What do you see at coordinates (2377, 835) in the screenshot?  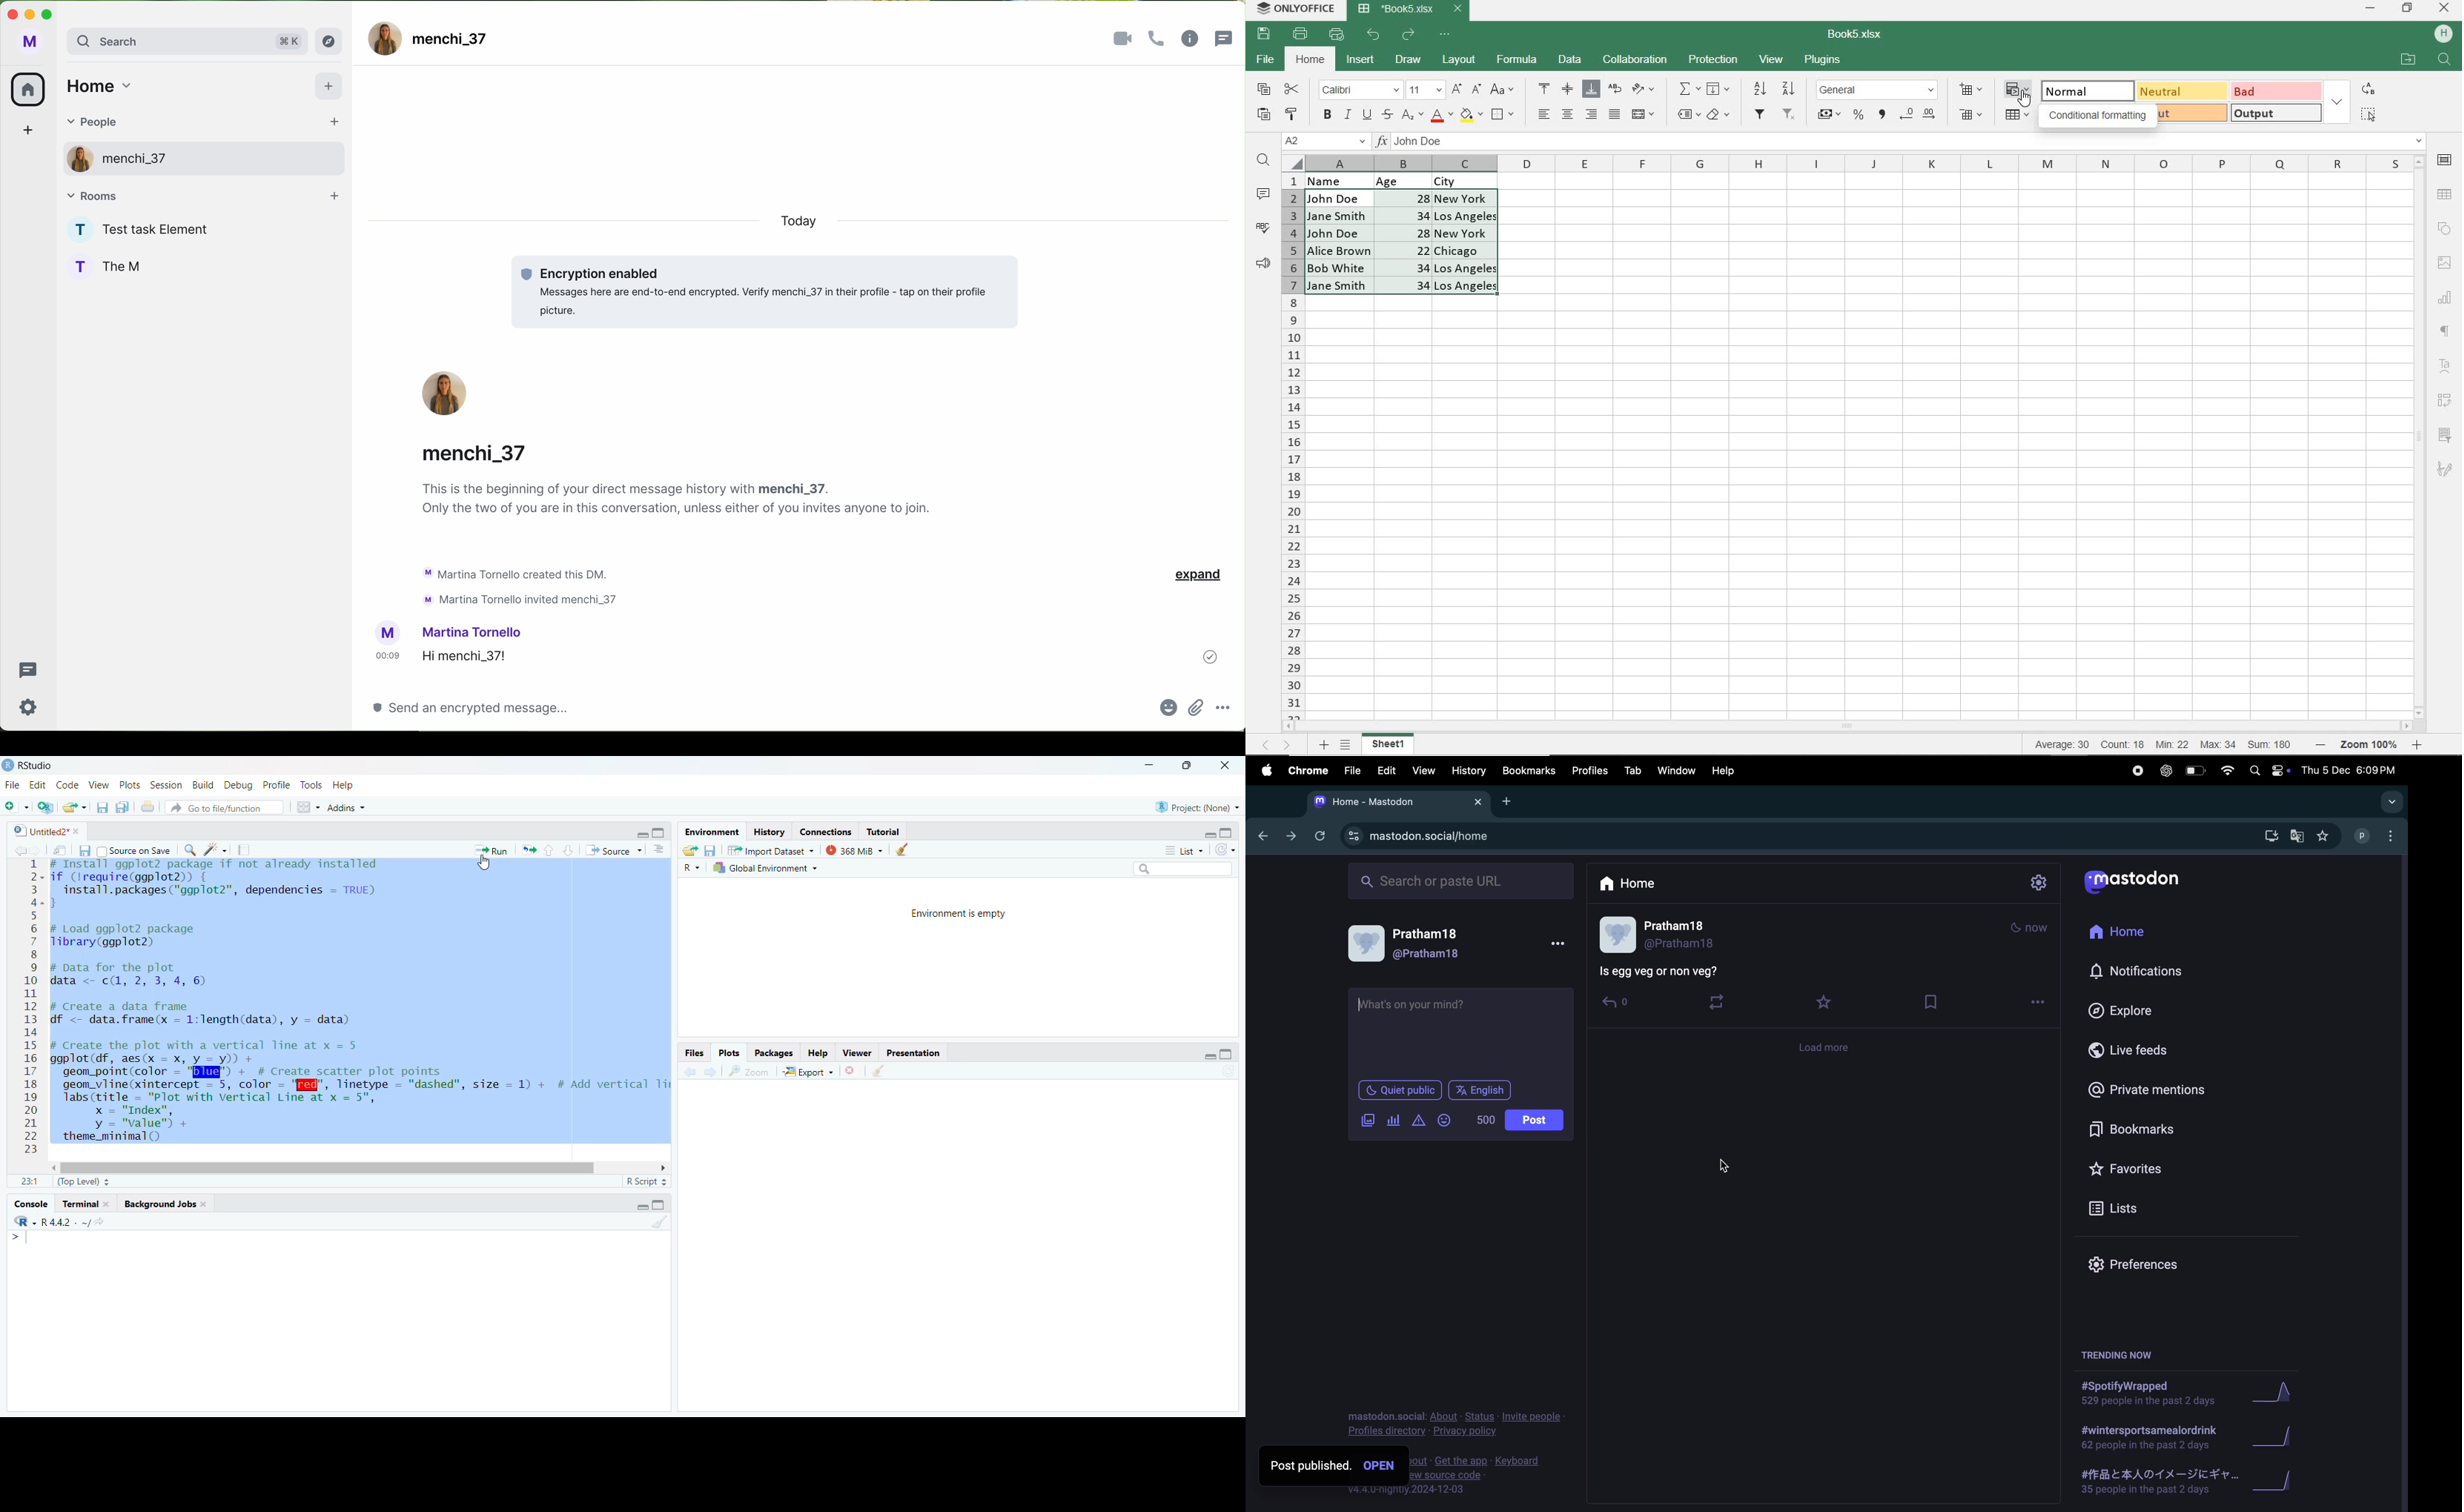 I see `user profile` at bounding box center [2377, 835].